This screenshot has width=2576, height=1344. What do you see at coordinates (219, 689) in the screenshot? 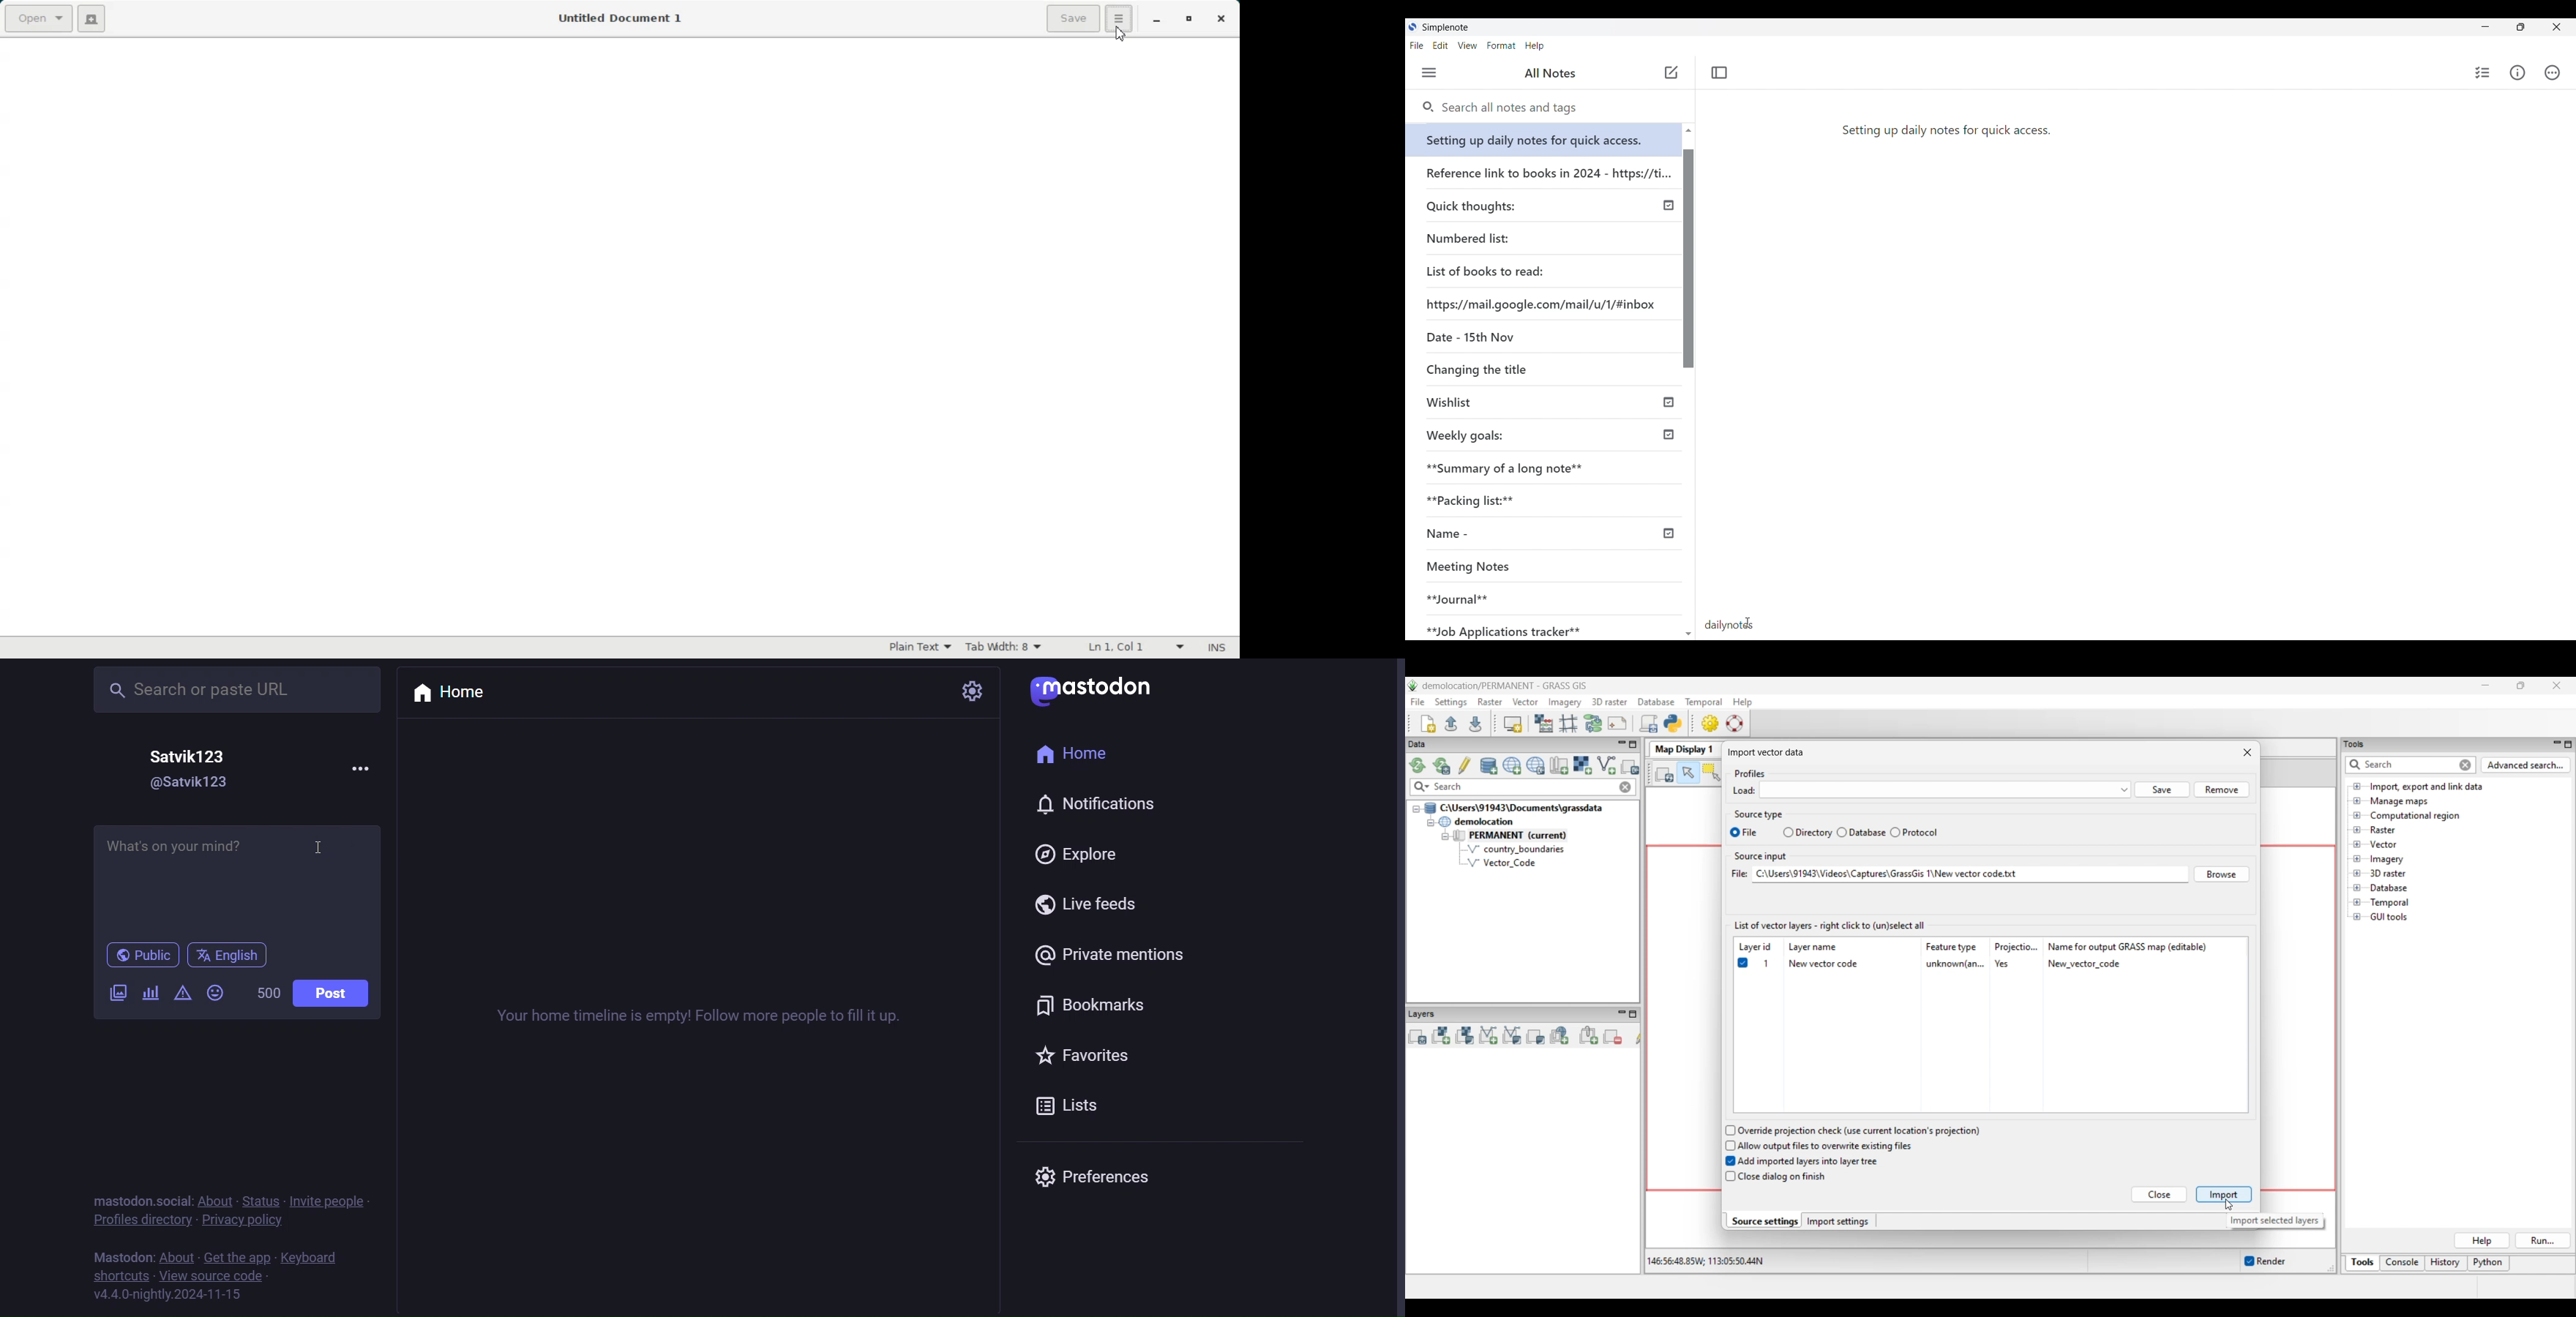
I see `search` at bounding box center [219, 689].